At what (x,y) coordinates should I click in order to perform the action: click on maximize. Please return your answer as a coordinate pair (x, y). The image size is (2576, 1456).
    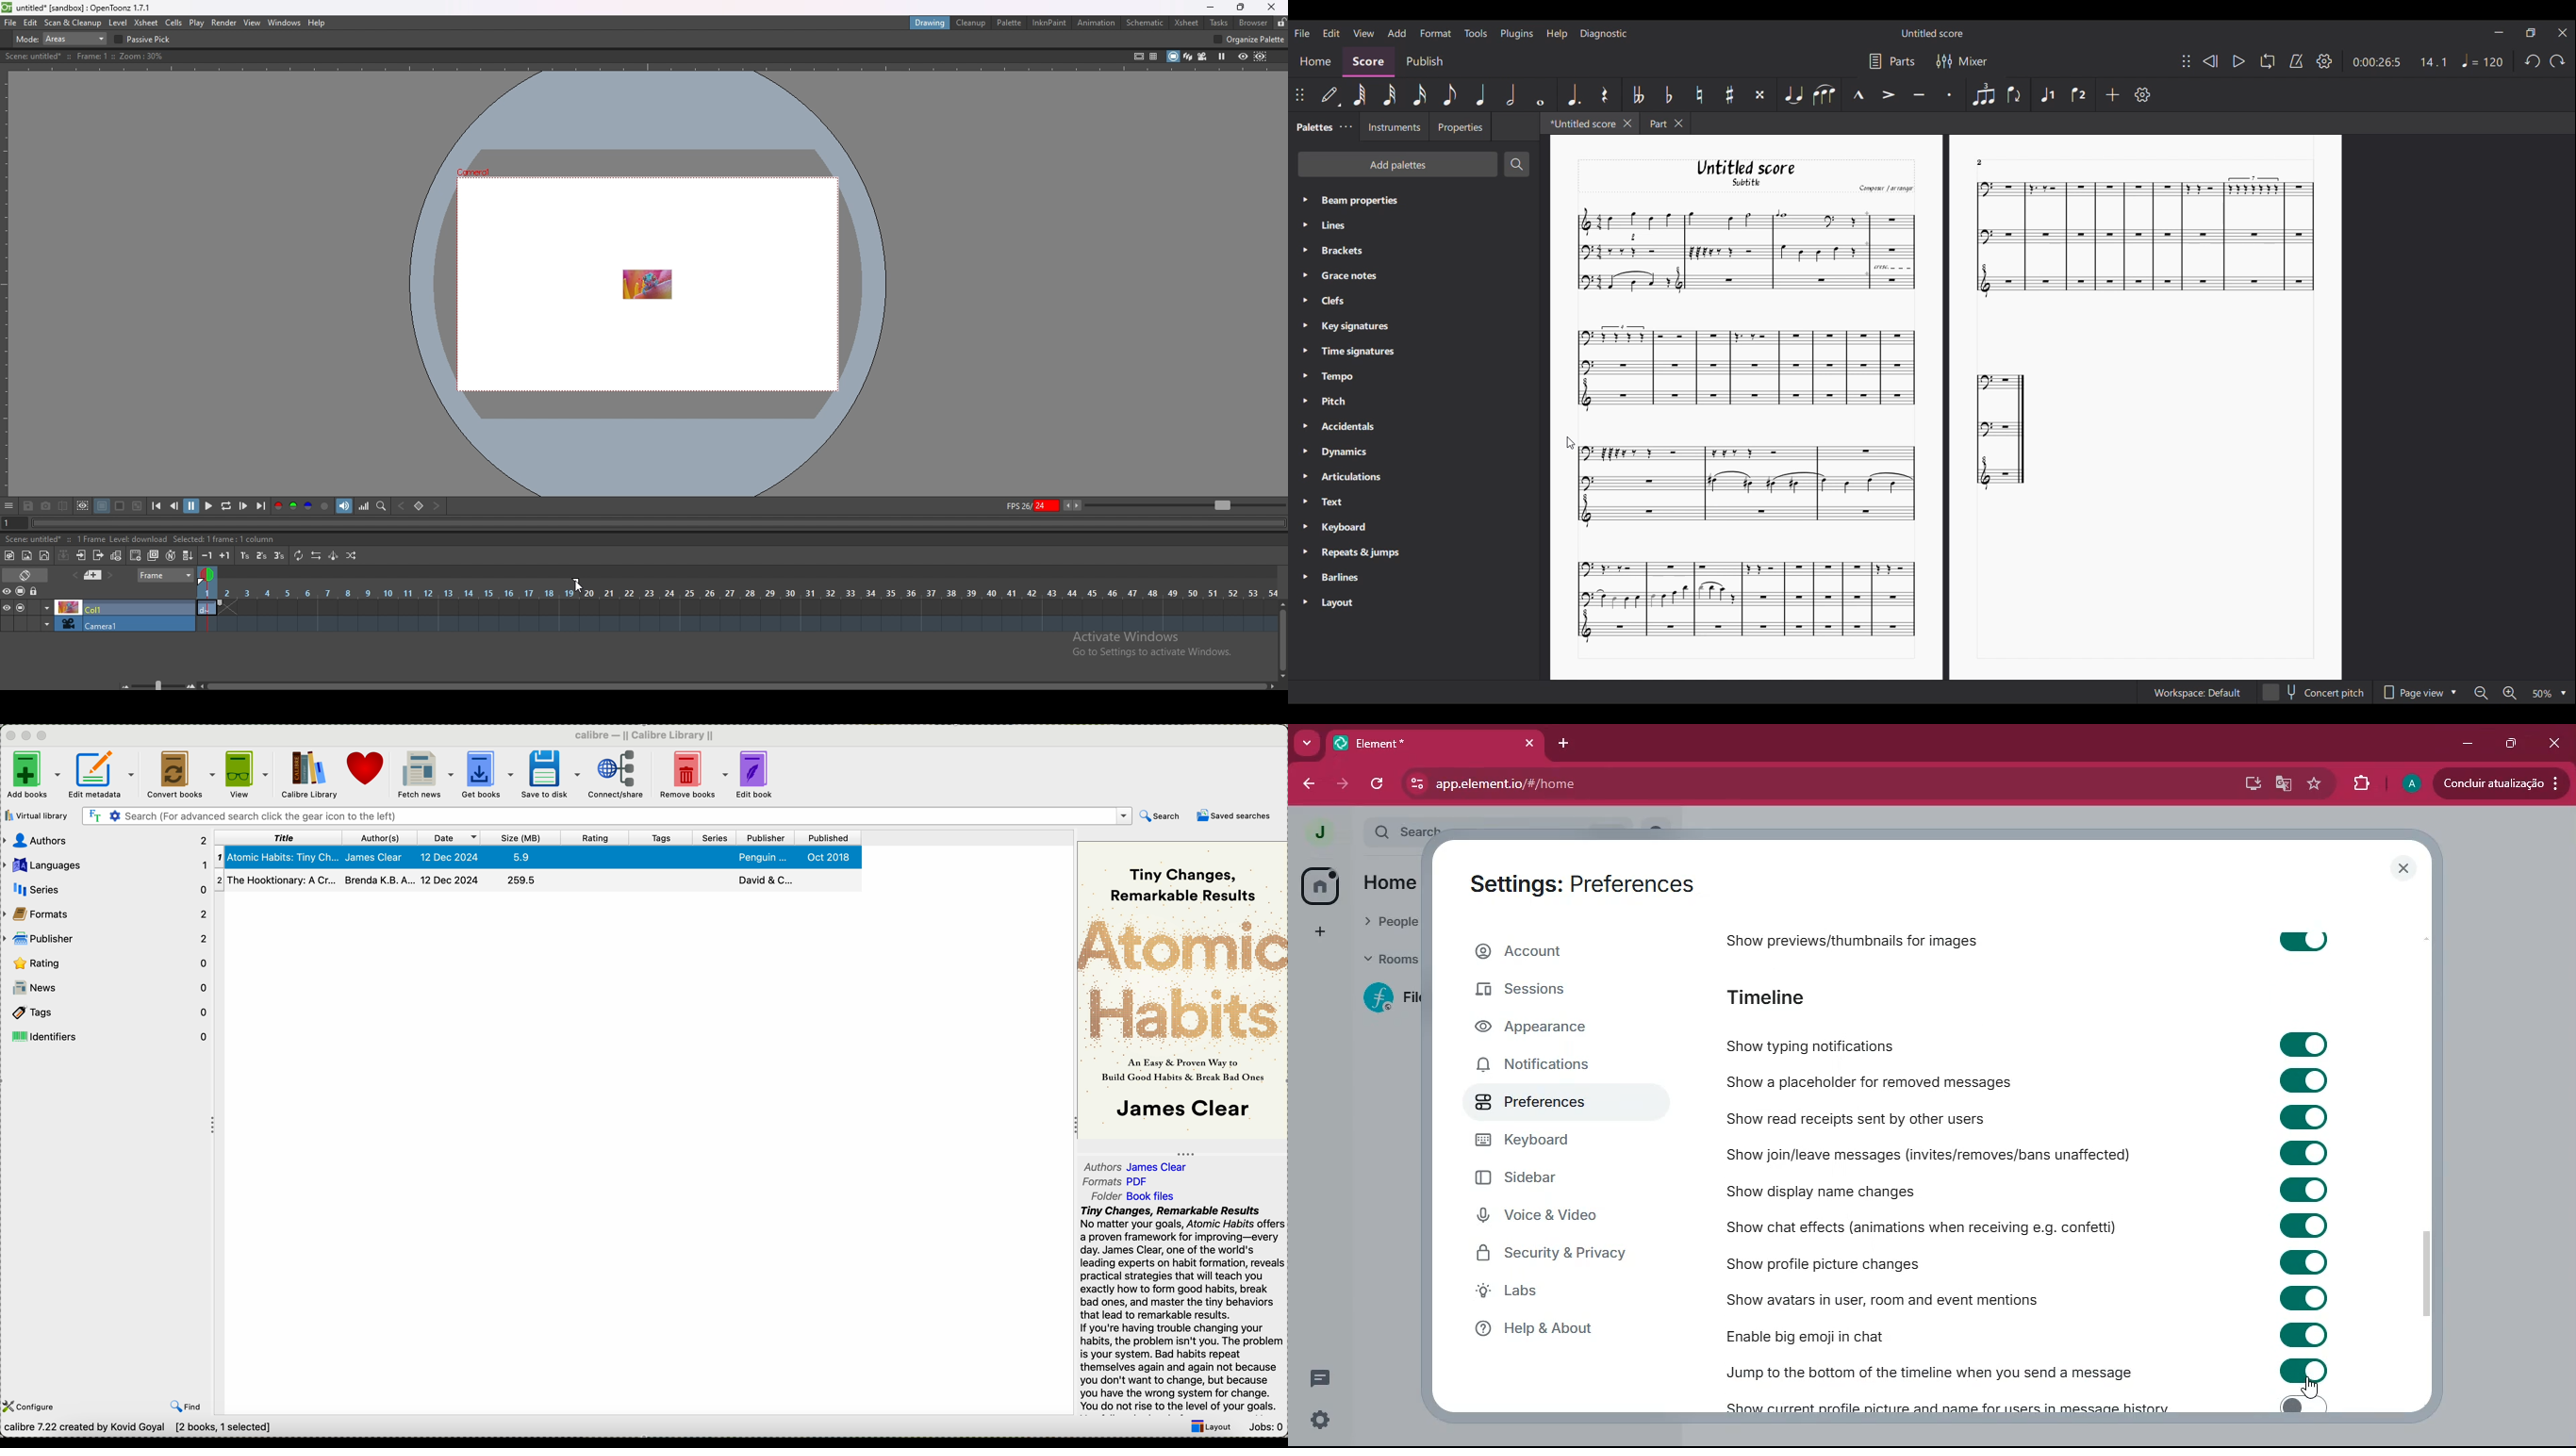
    Looking at the image, I should click on (2512, 744).